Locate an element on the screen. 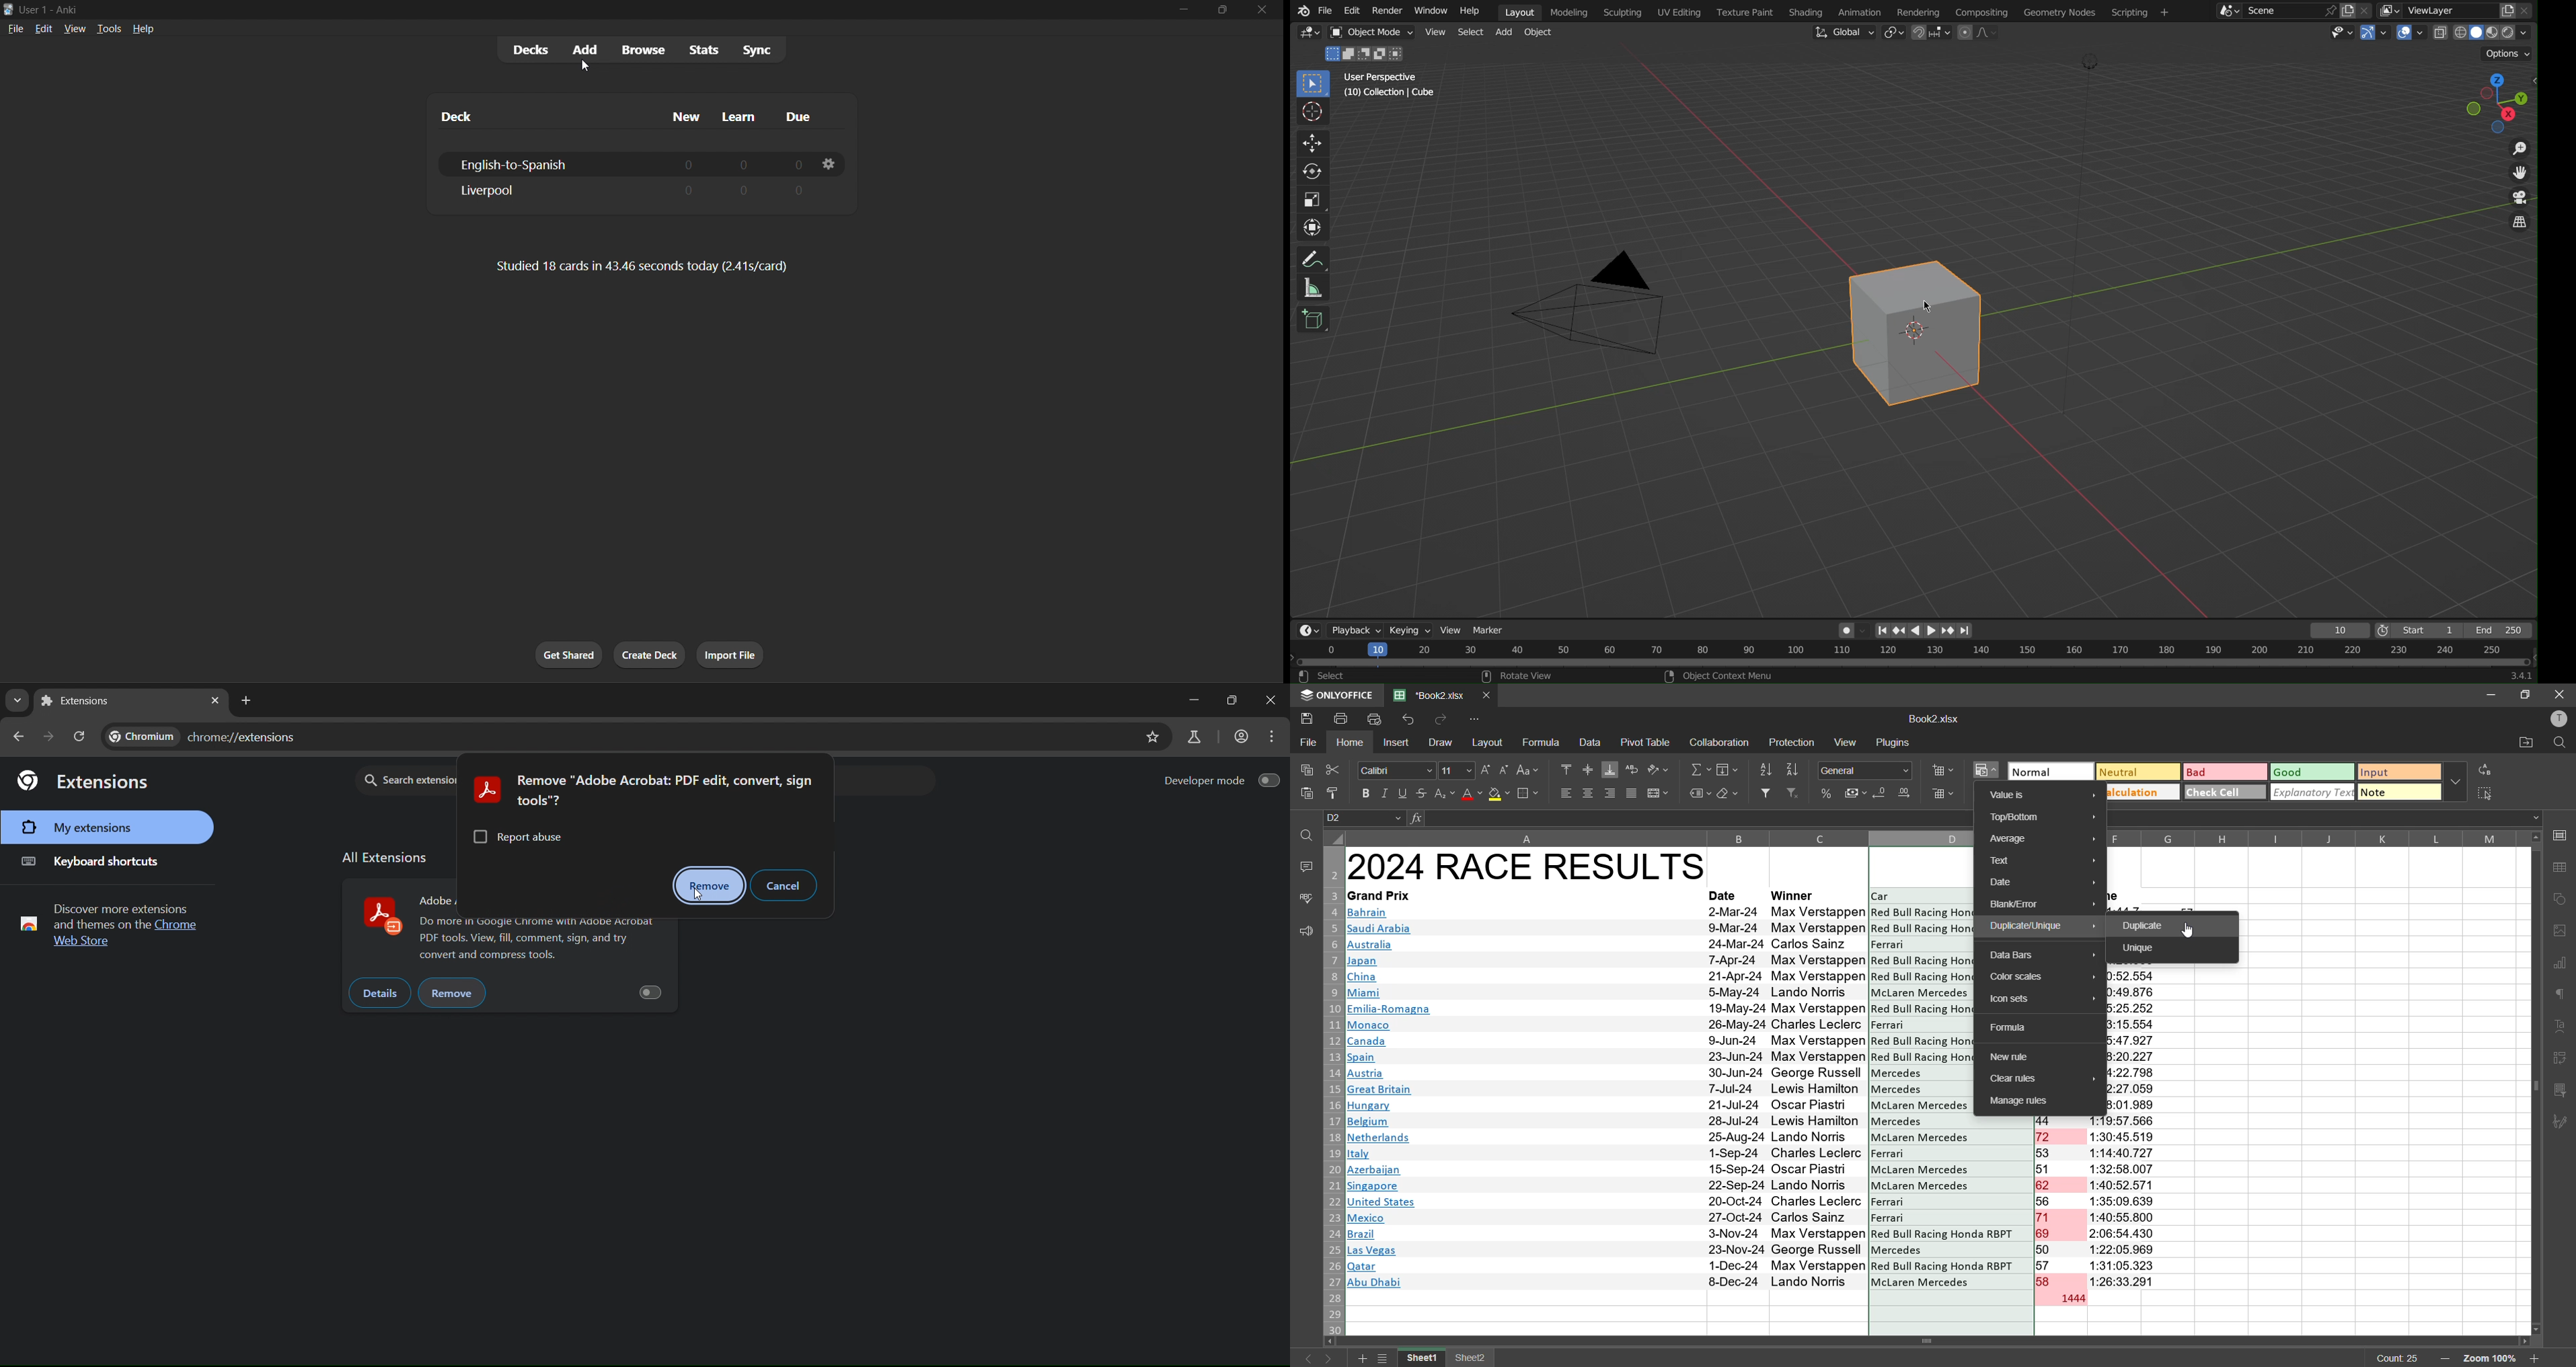 The height and width of the screenshot is (1372, 2576). title bar is located at coordinates (563, 8).